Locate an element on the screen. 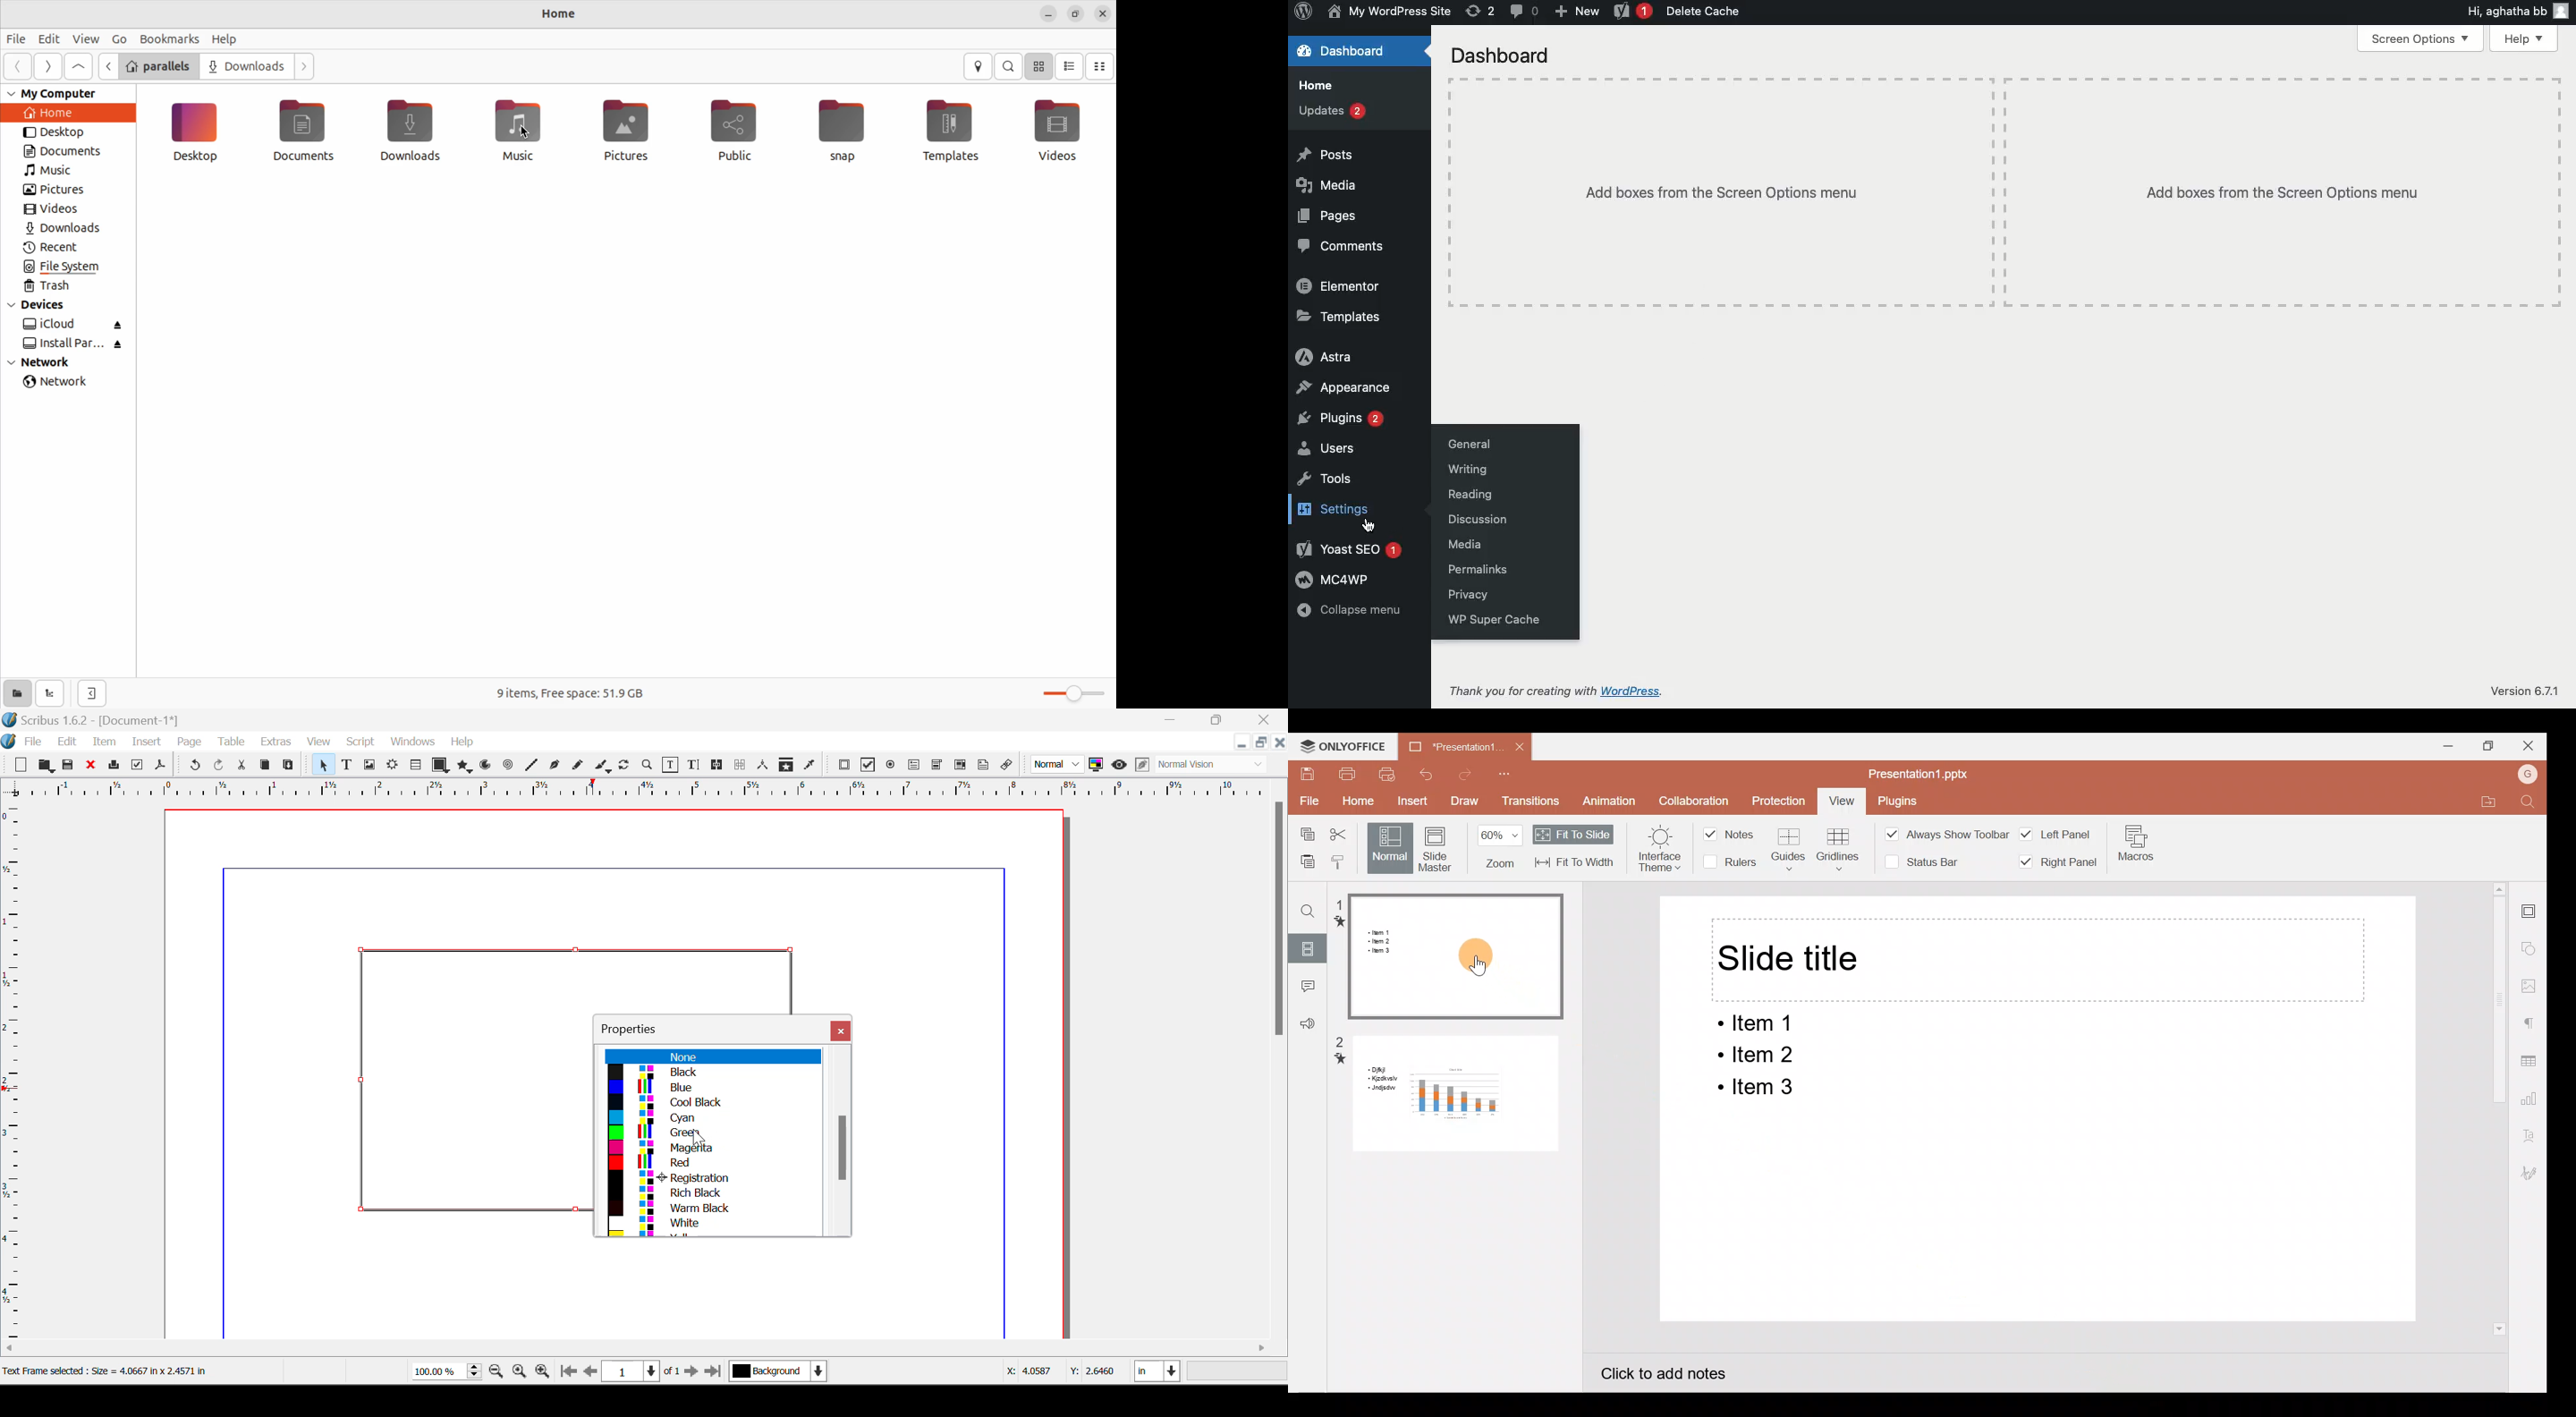  Macros is located at coordinates (2135, 848).